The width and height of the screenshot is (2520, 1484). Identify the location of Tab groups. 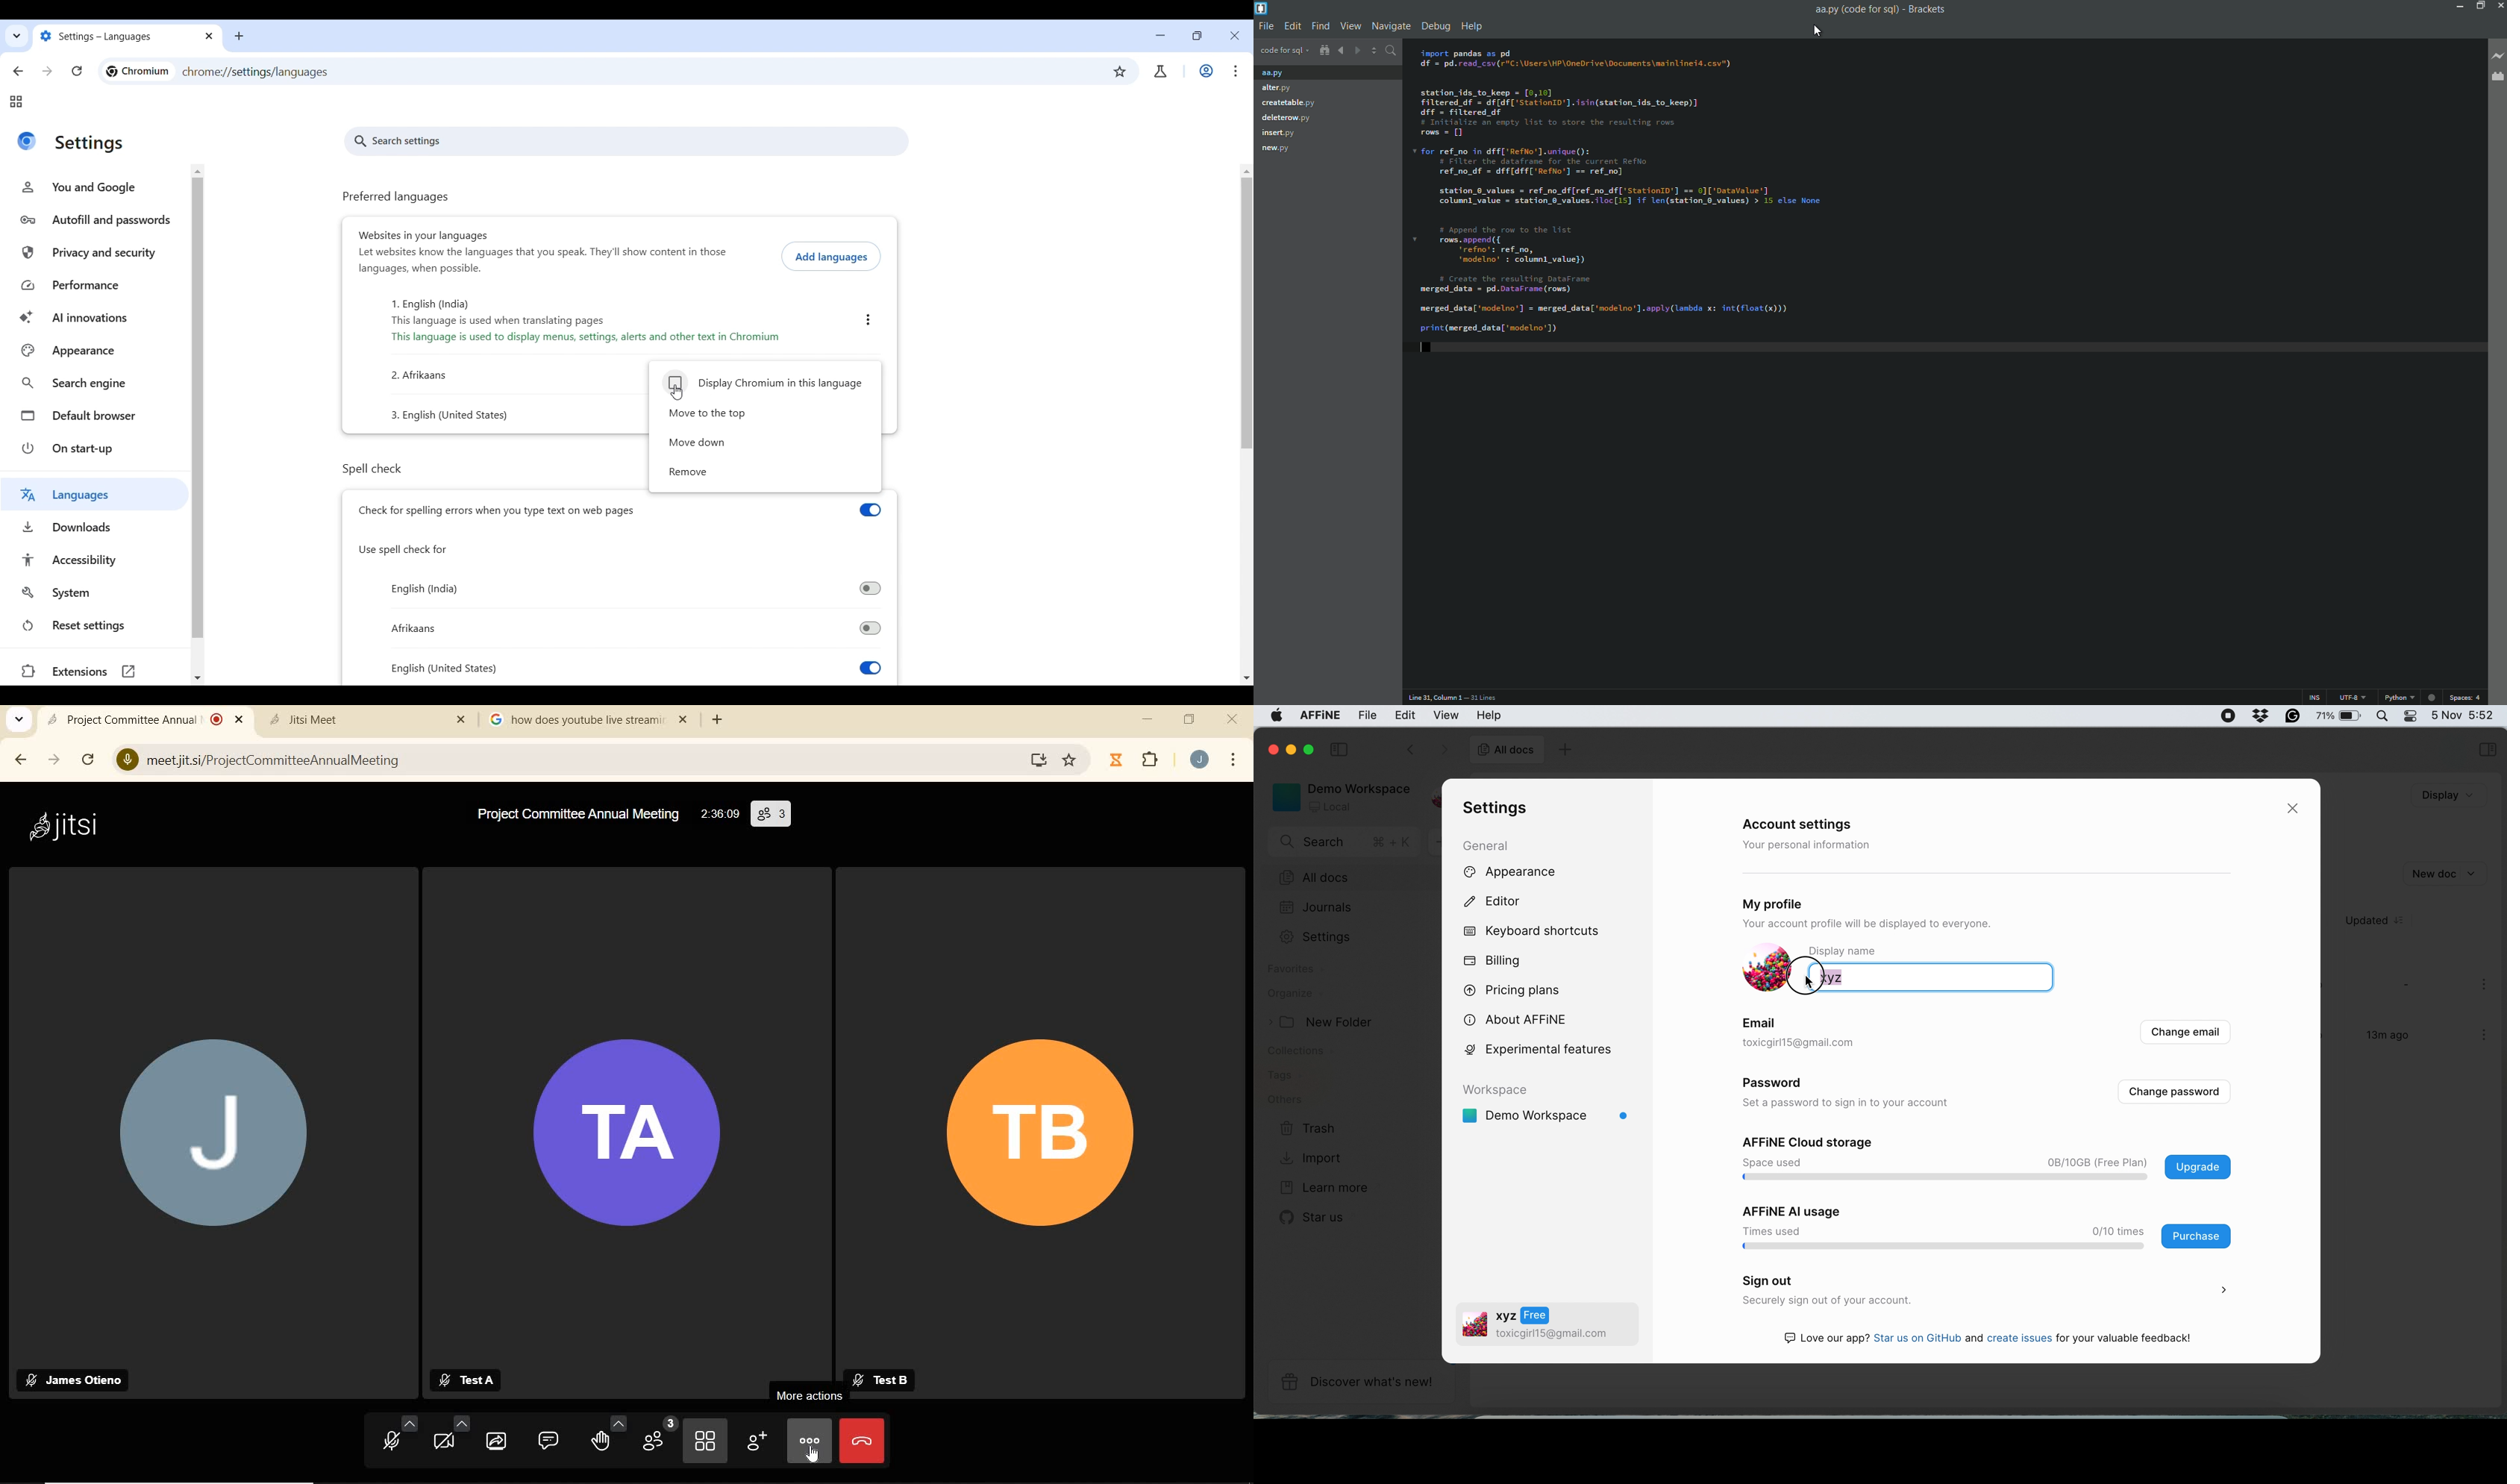
(16, 102).